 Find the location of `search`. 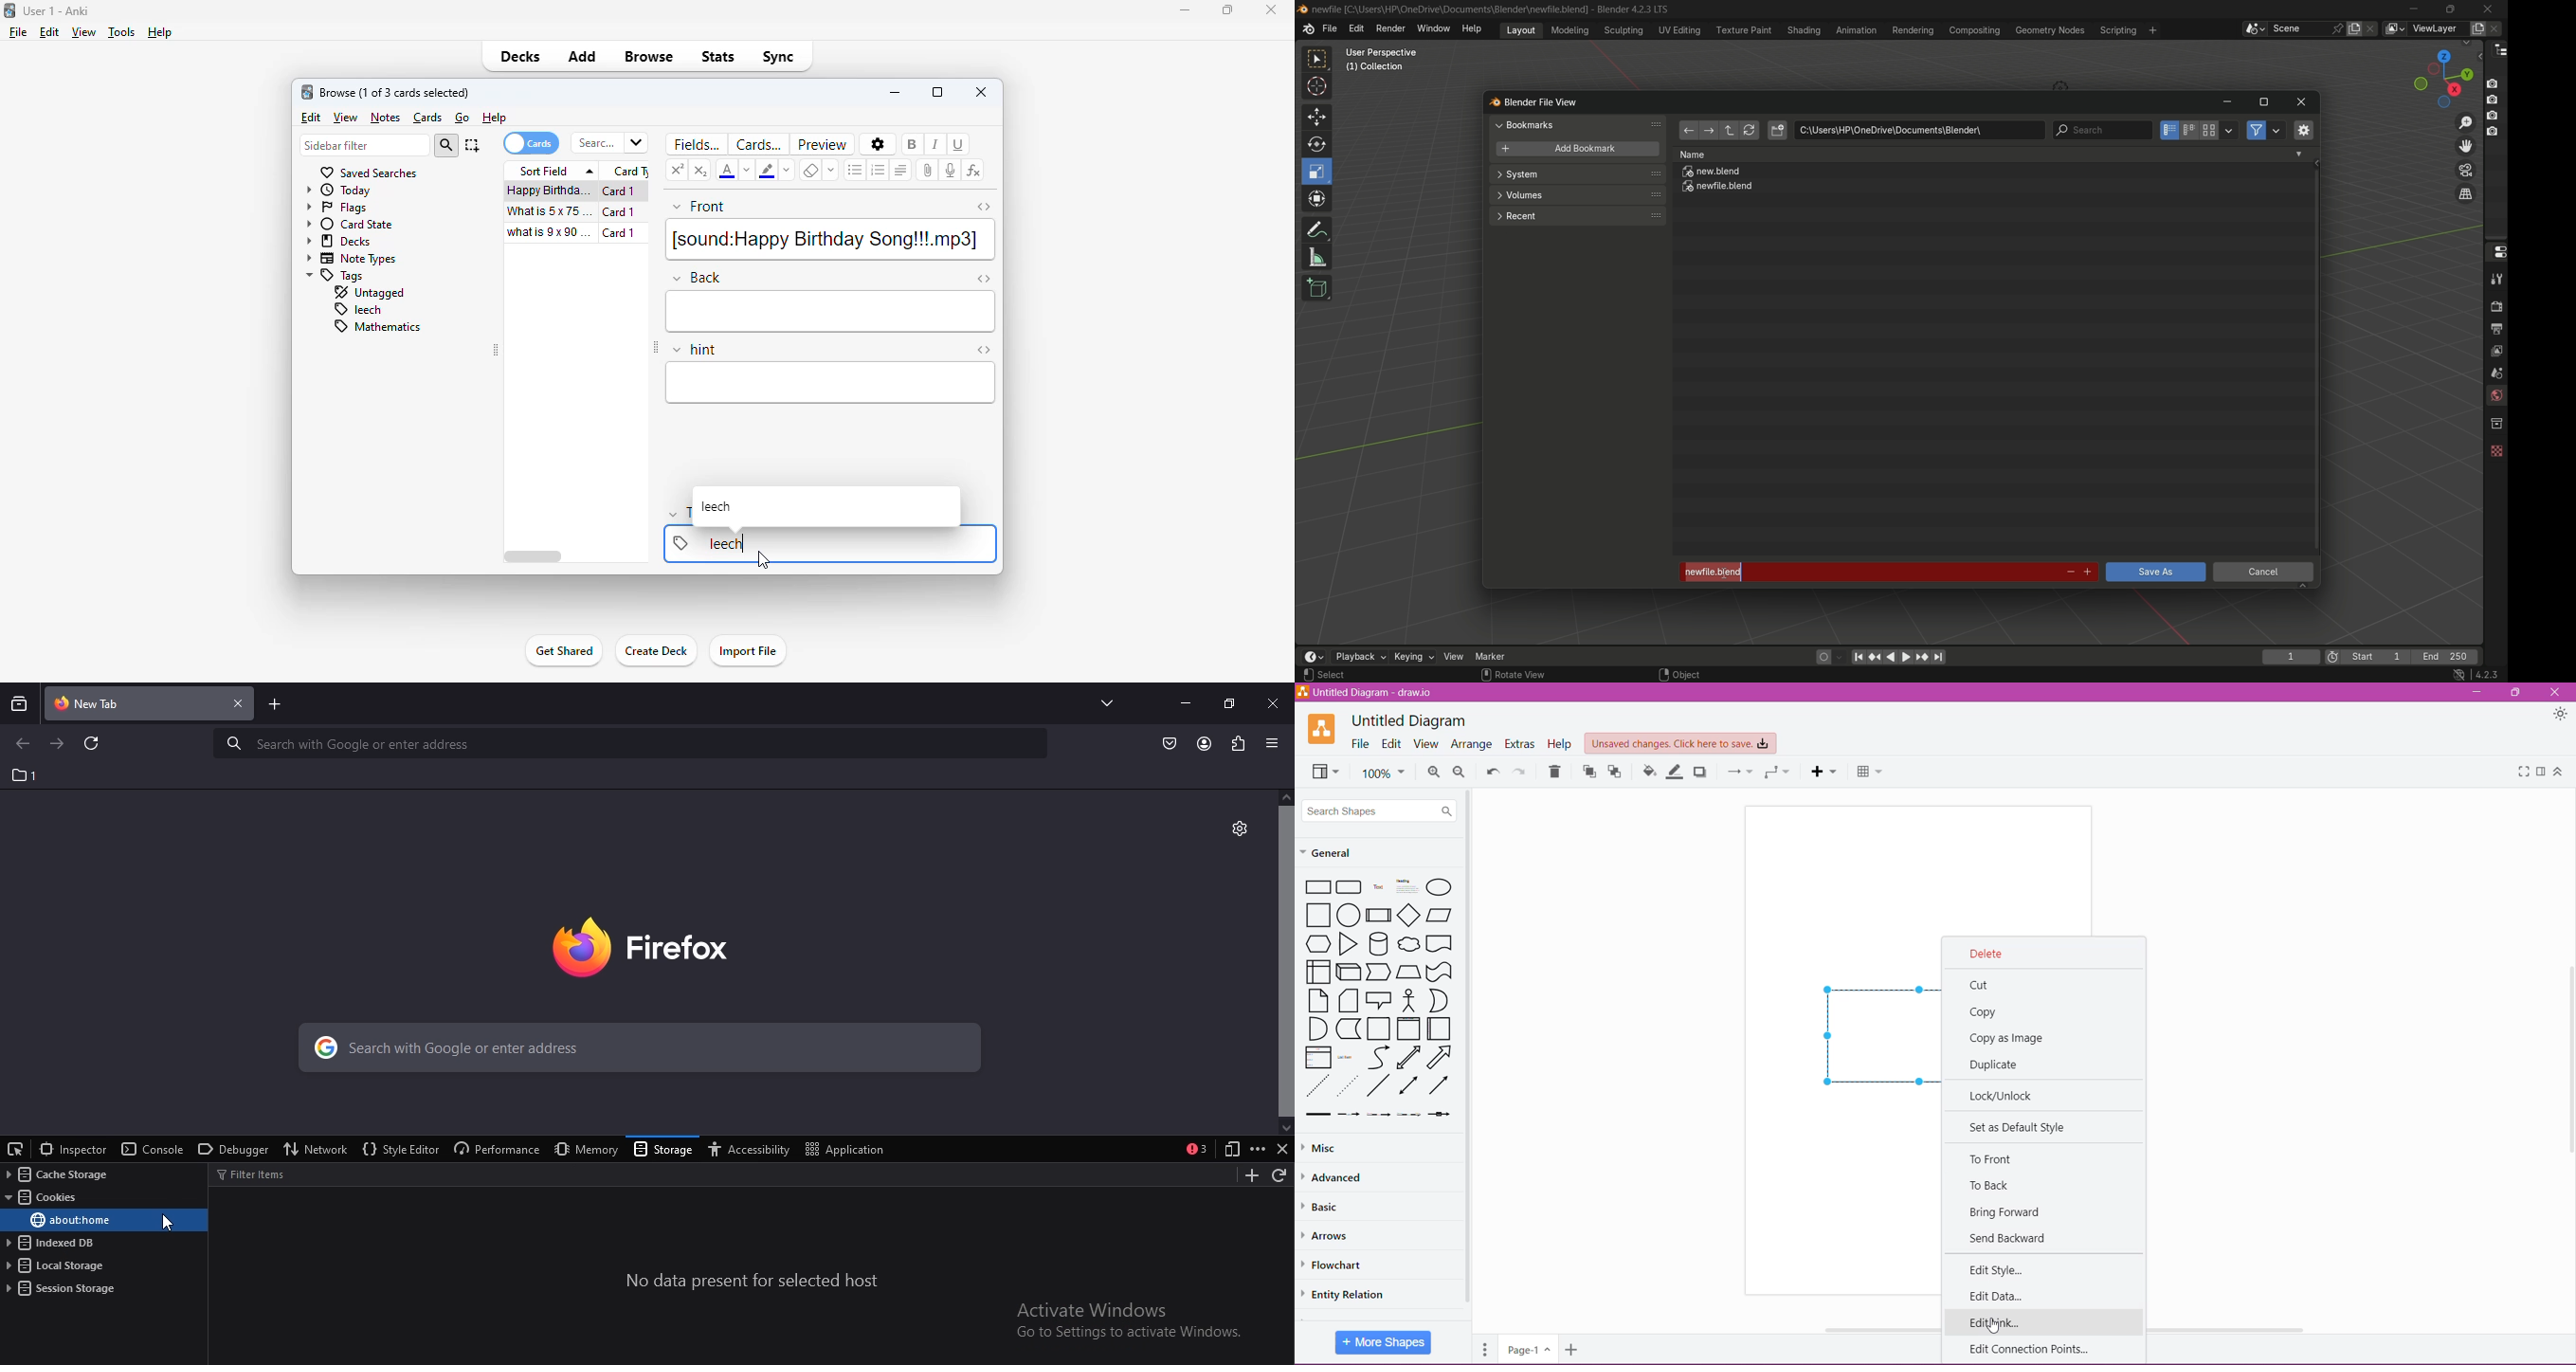

search is located at coordinates (633, 743).